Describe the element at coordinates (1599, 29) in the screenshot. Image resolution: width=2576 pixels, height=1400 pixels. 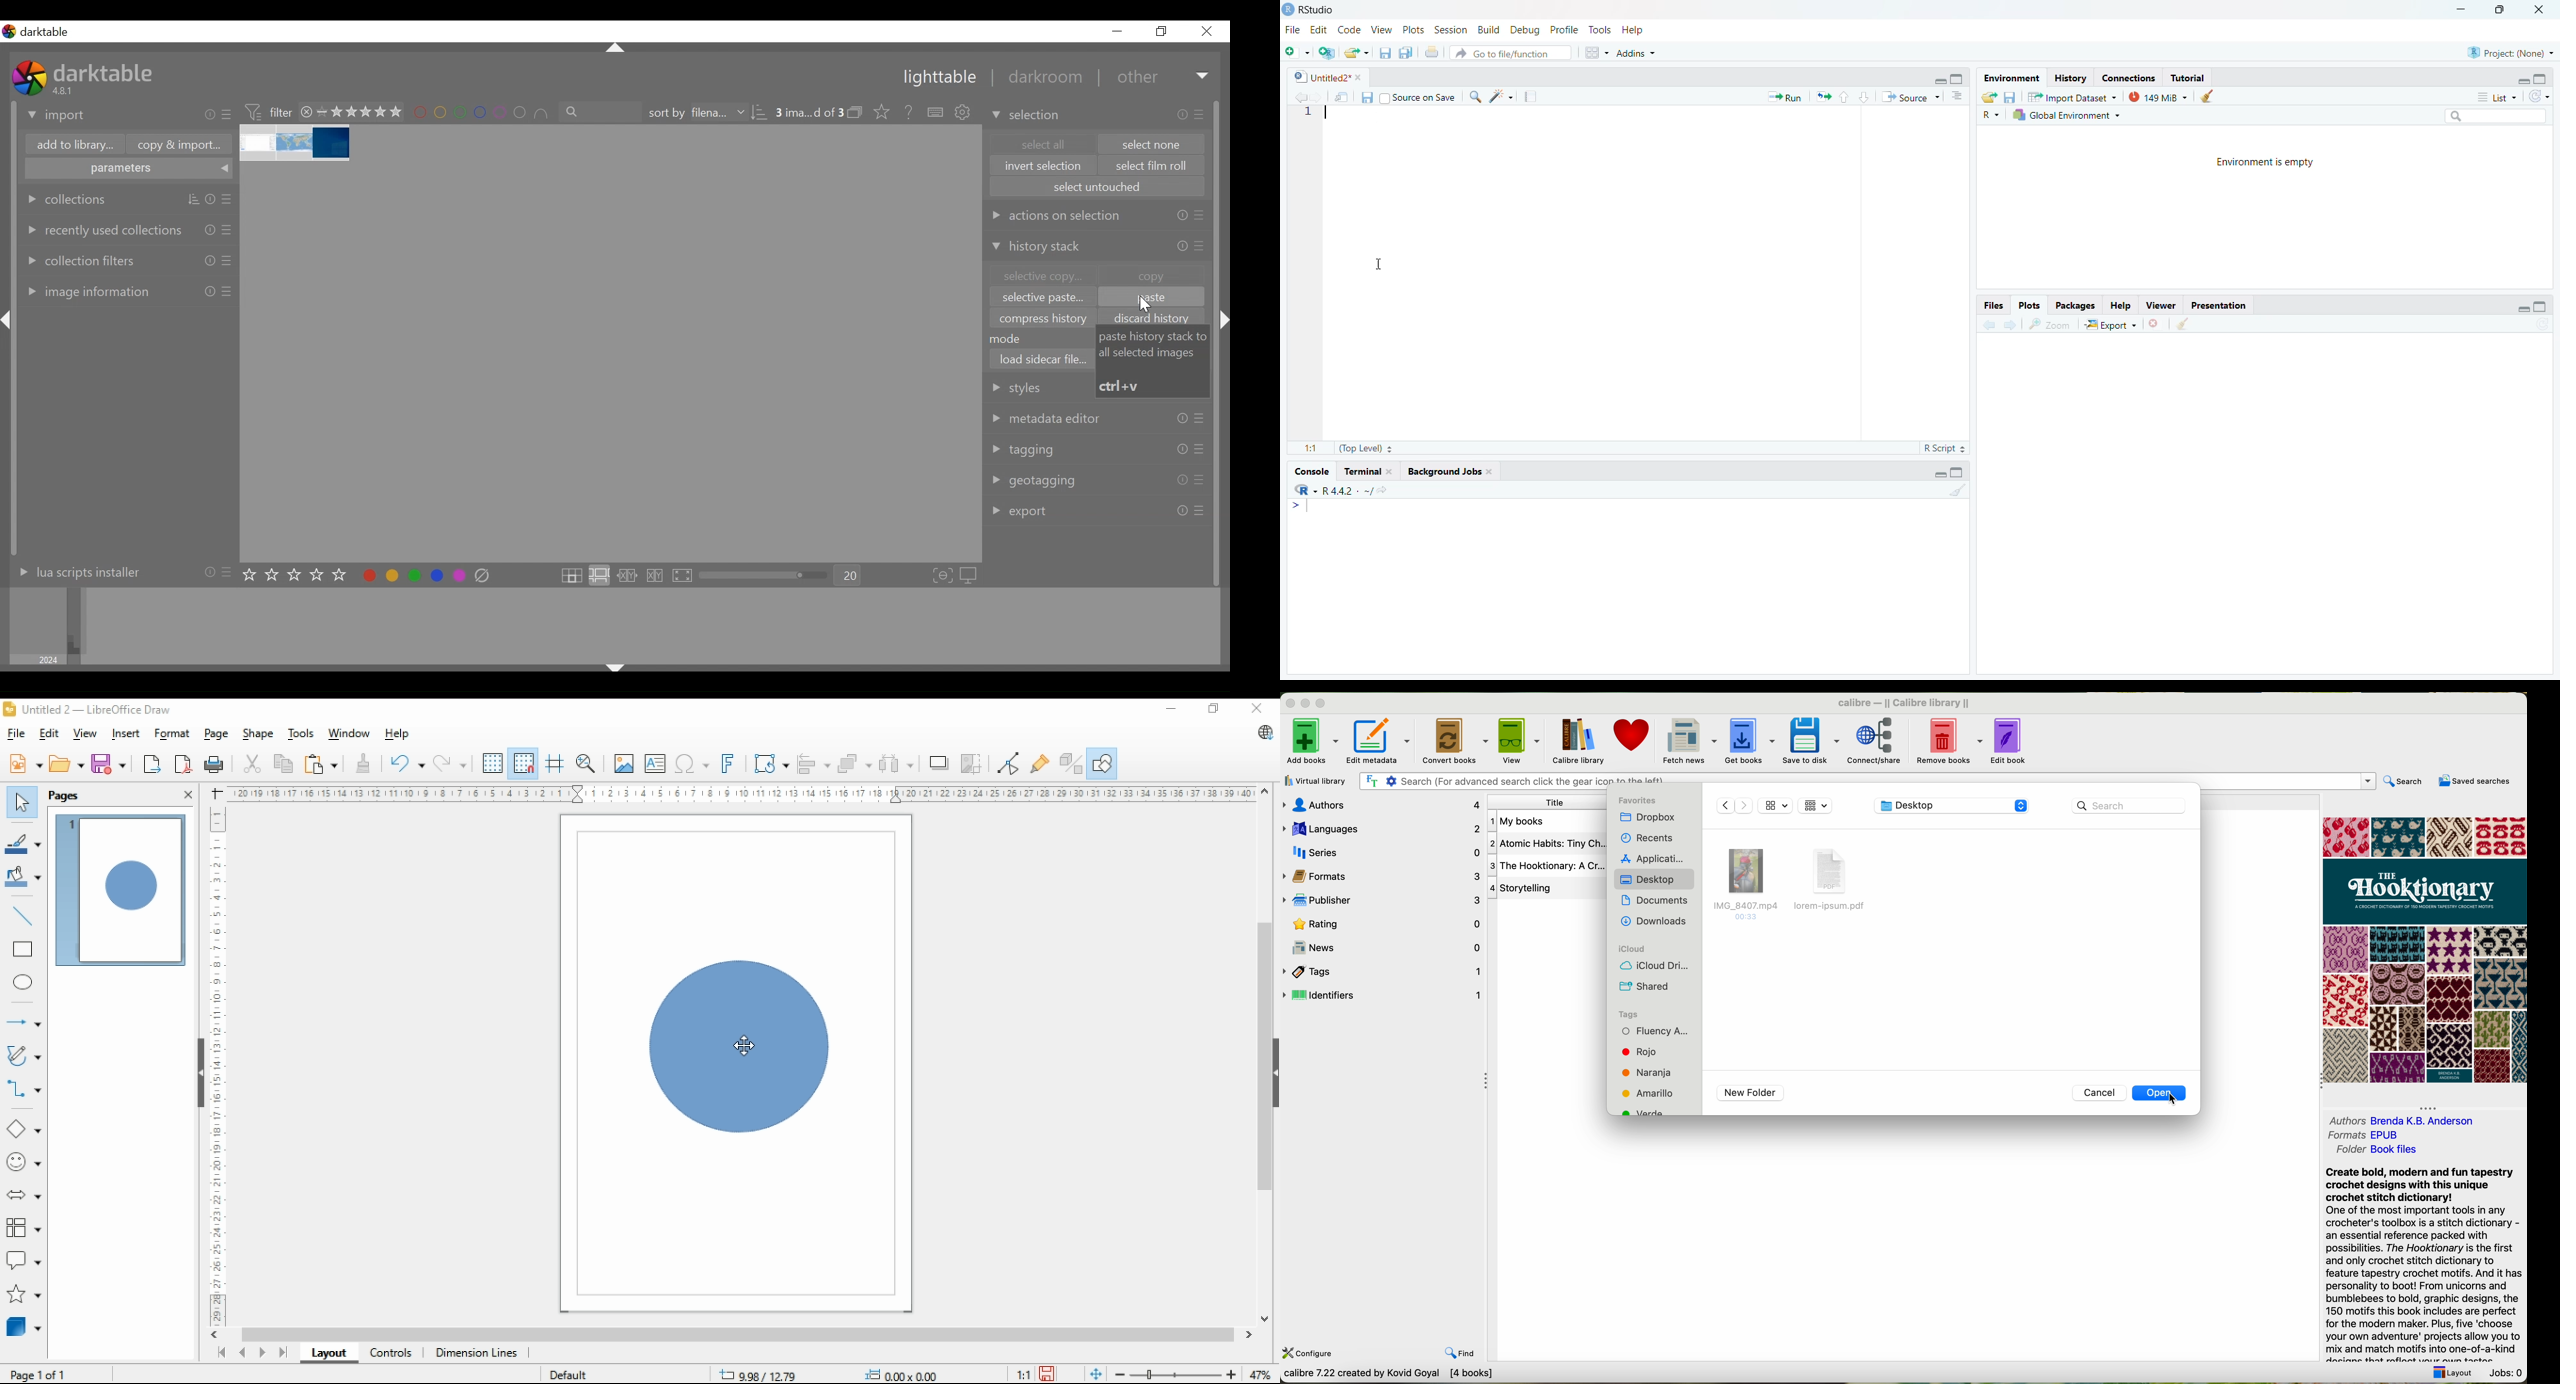
I see `Tools` at that location.